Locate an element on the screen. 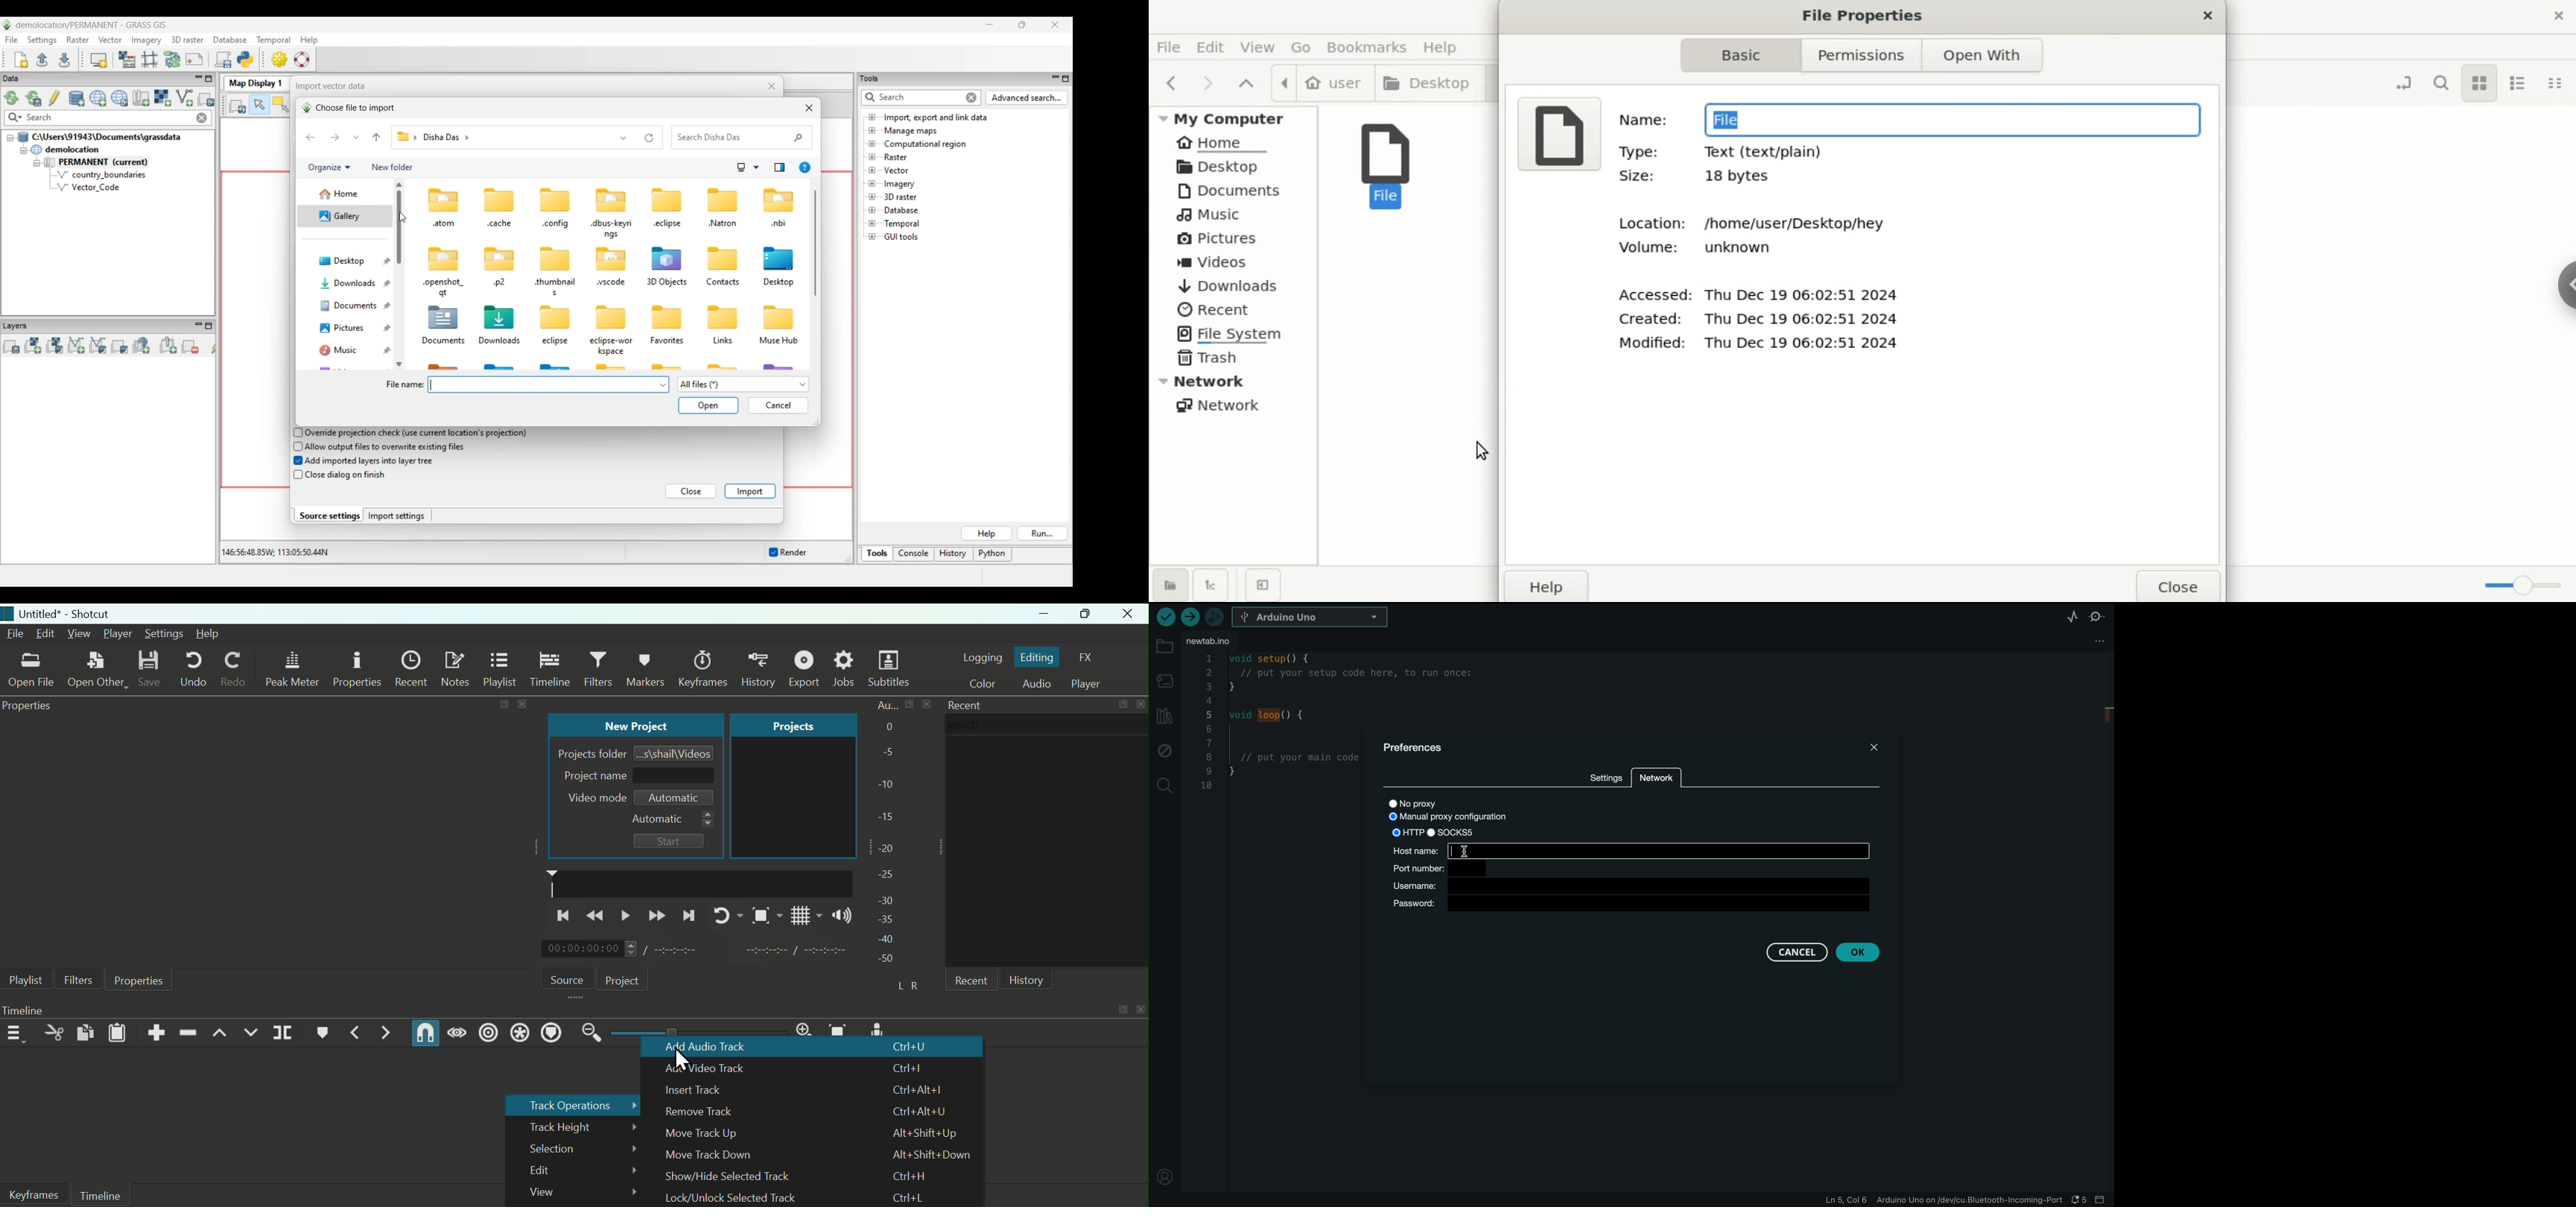  Help is located at coordinates (216, 635).